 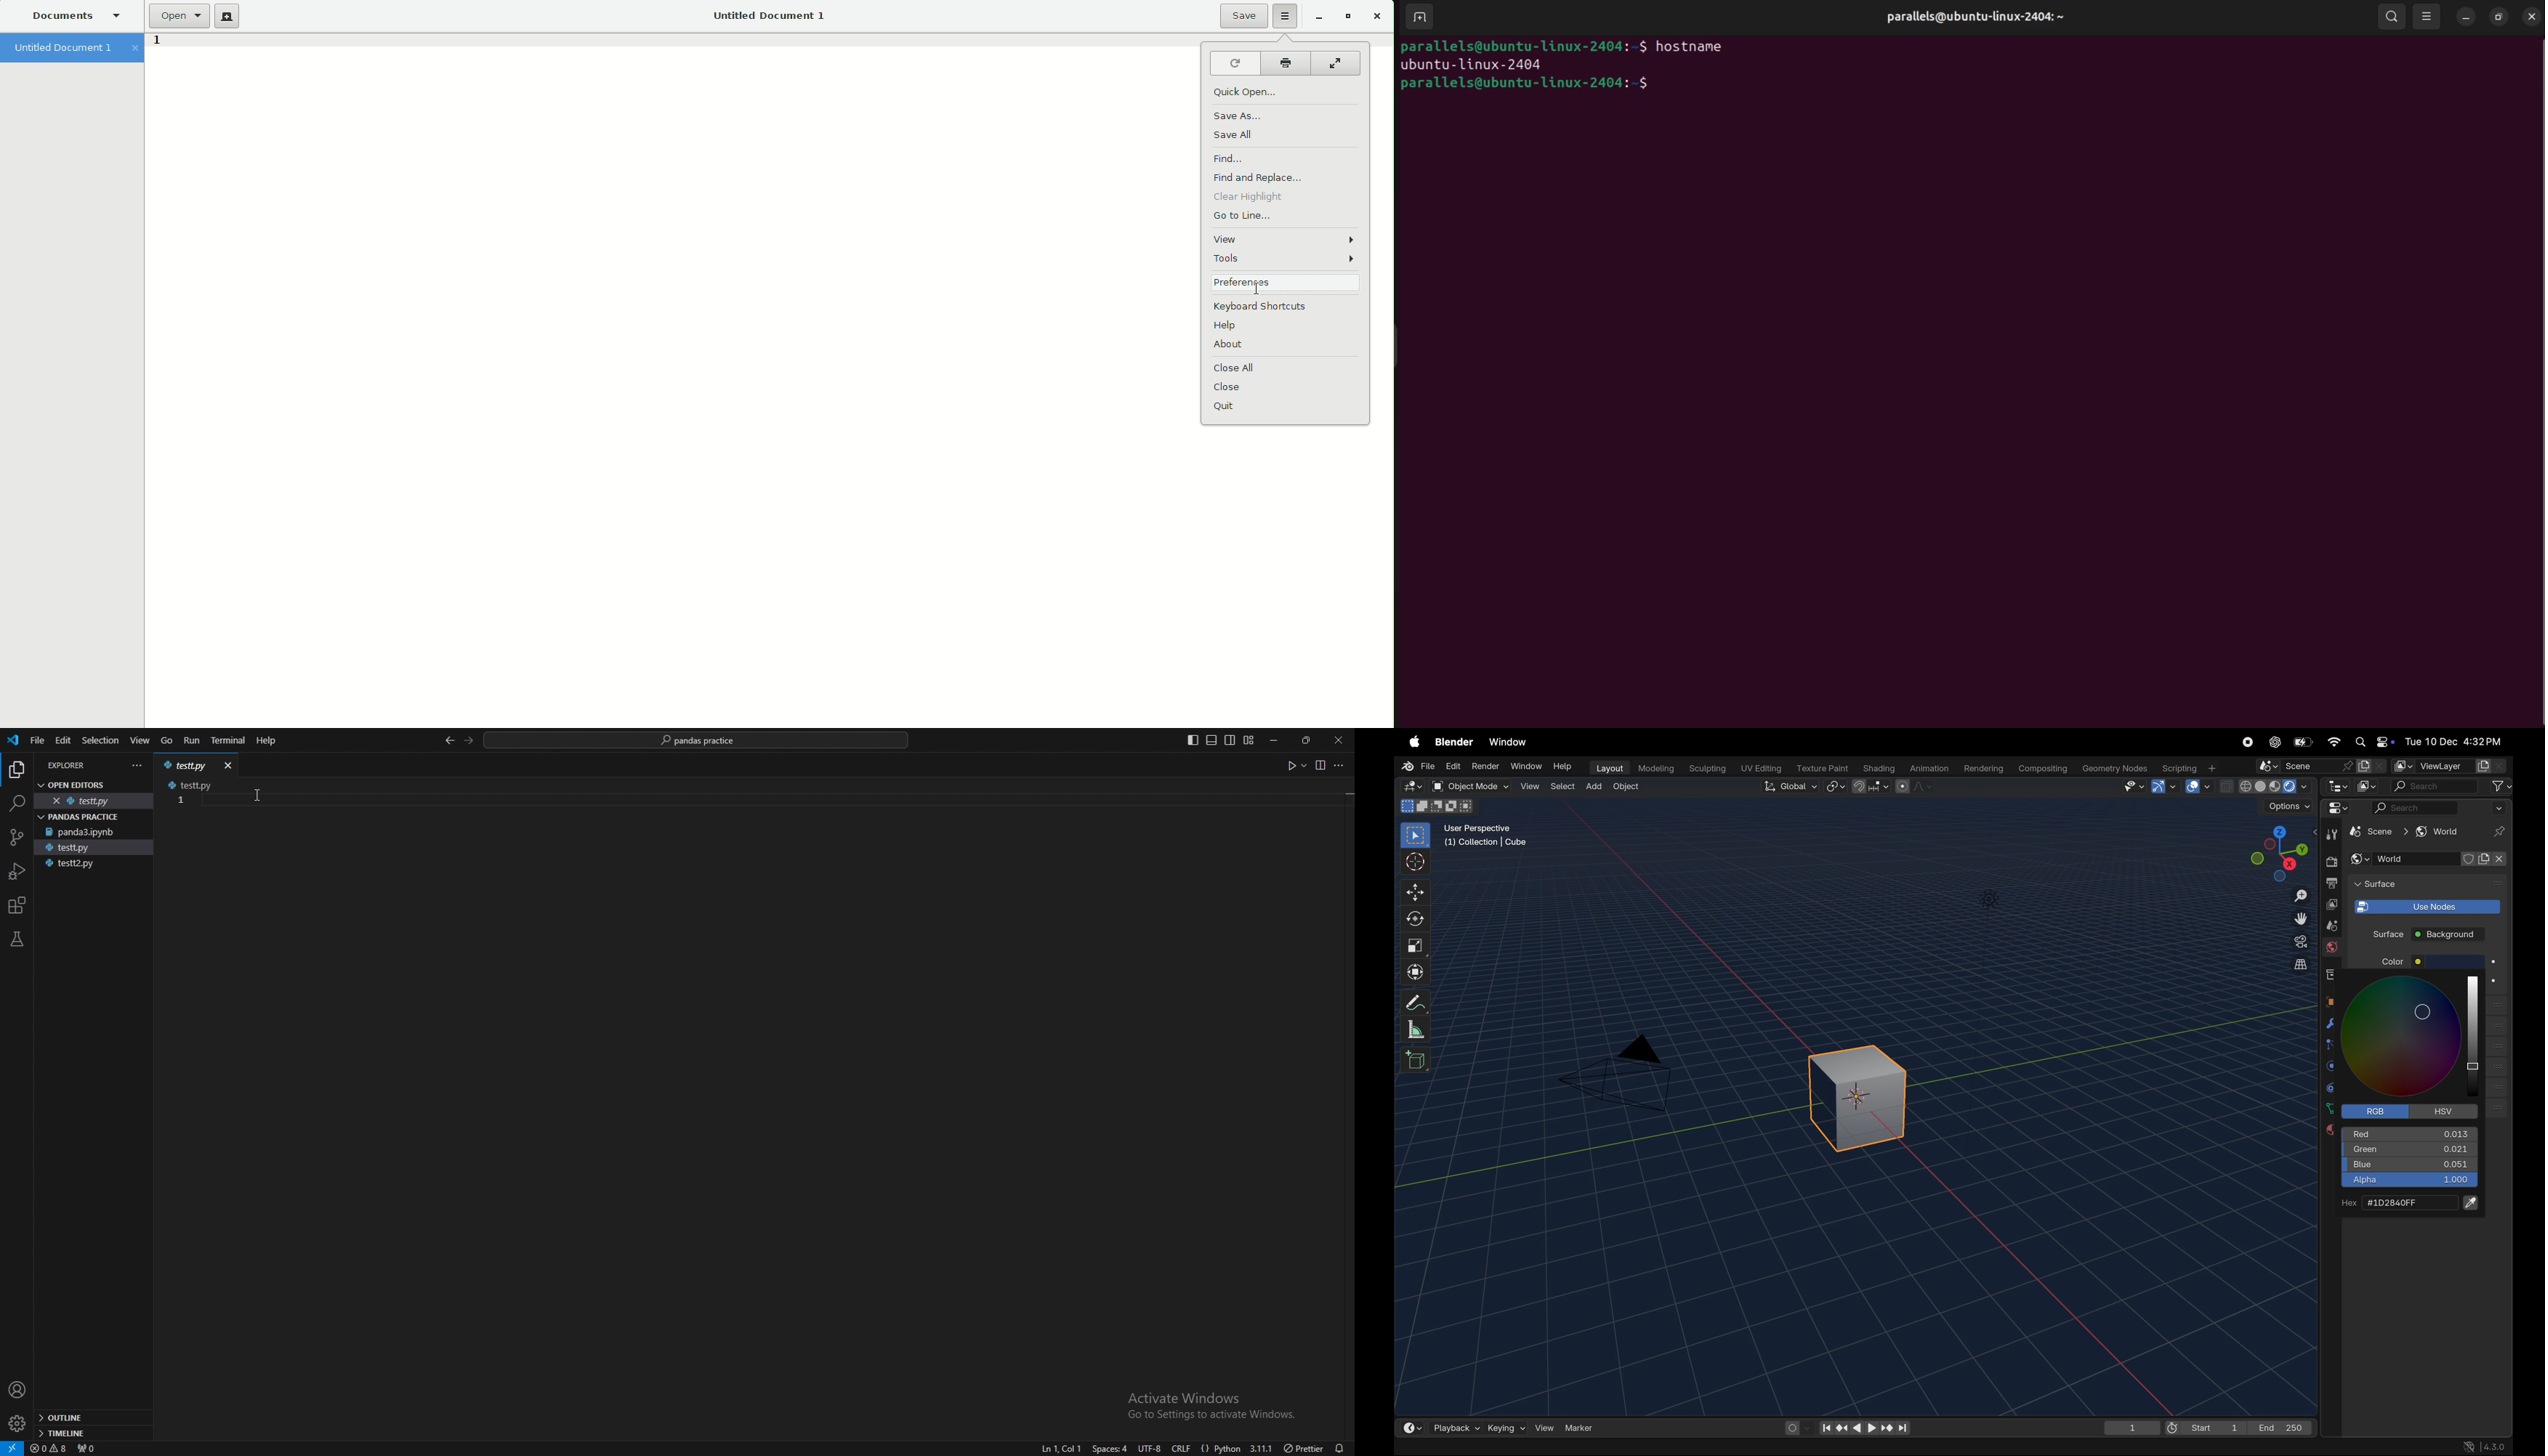 I want to click on add objects and constraints, so click(x=2430, y=859).